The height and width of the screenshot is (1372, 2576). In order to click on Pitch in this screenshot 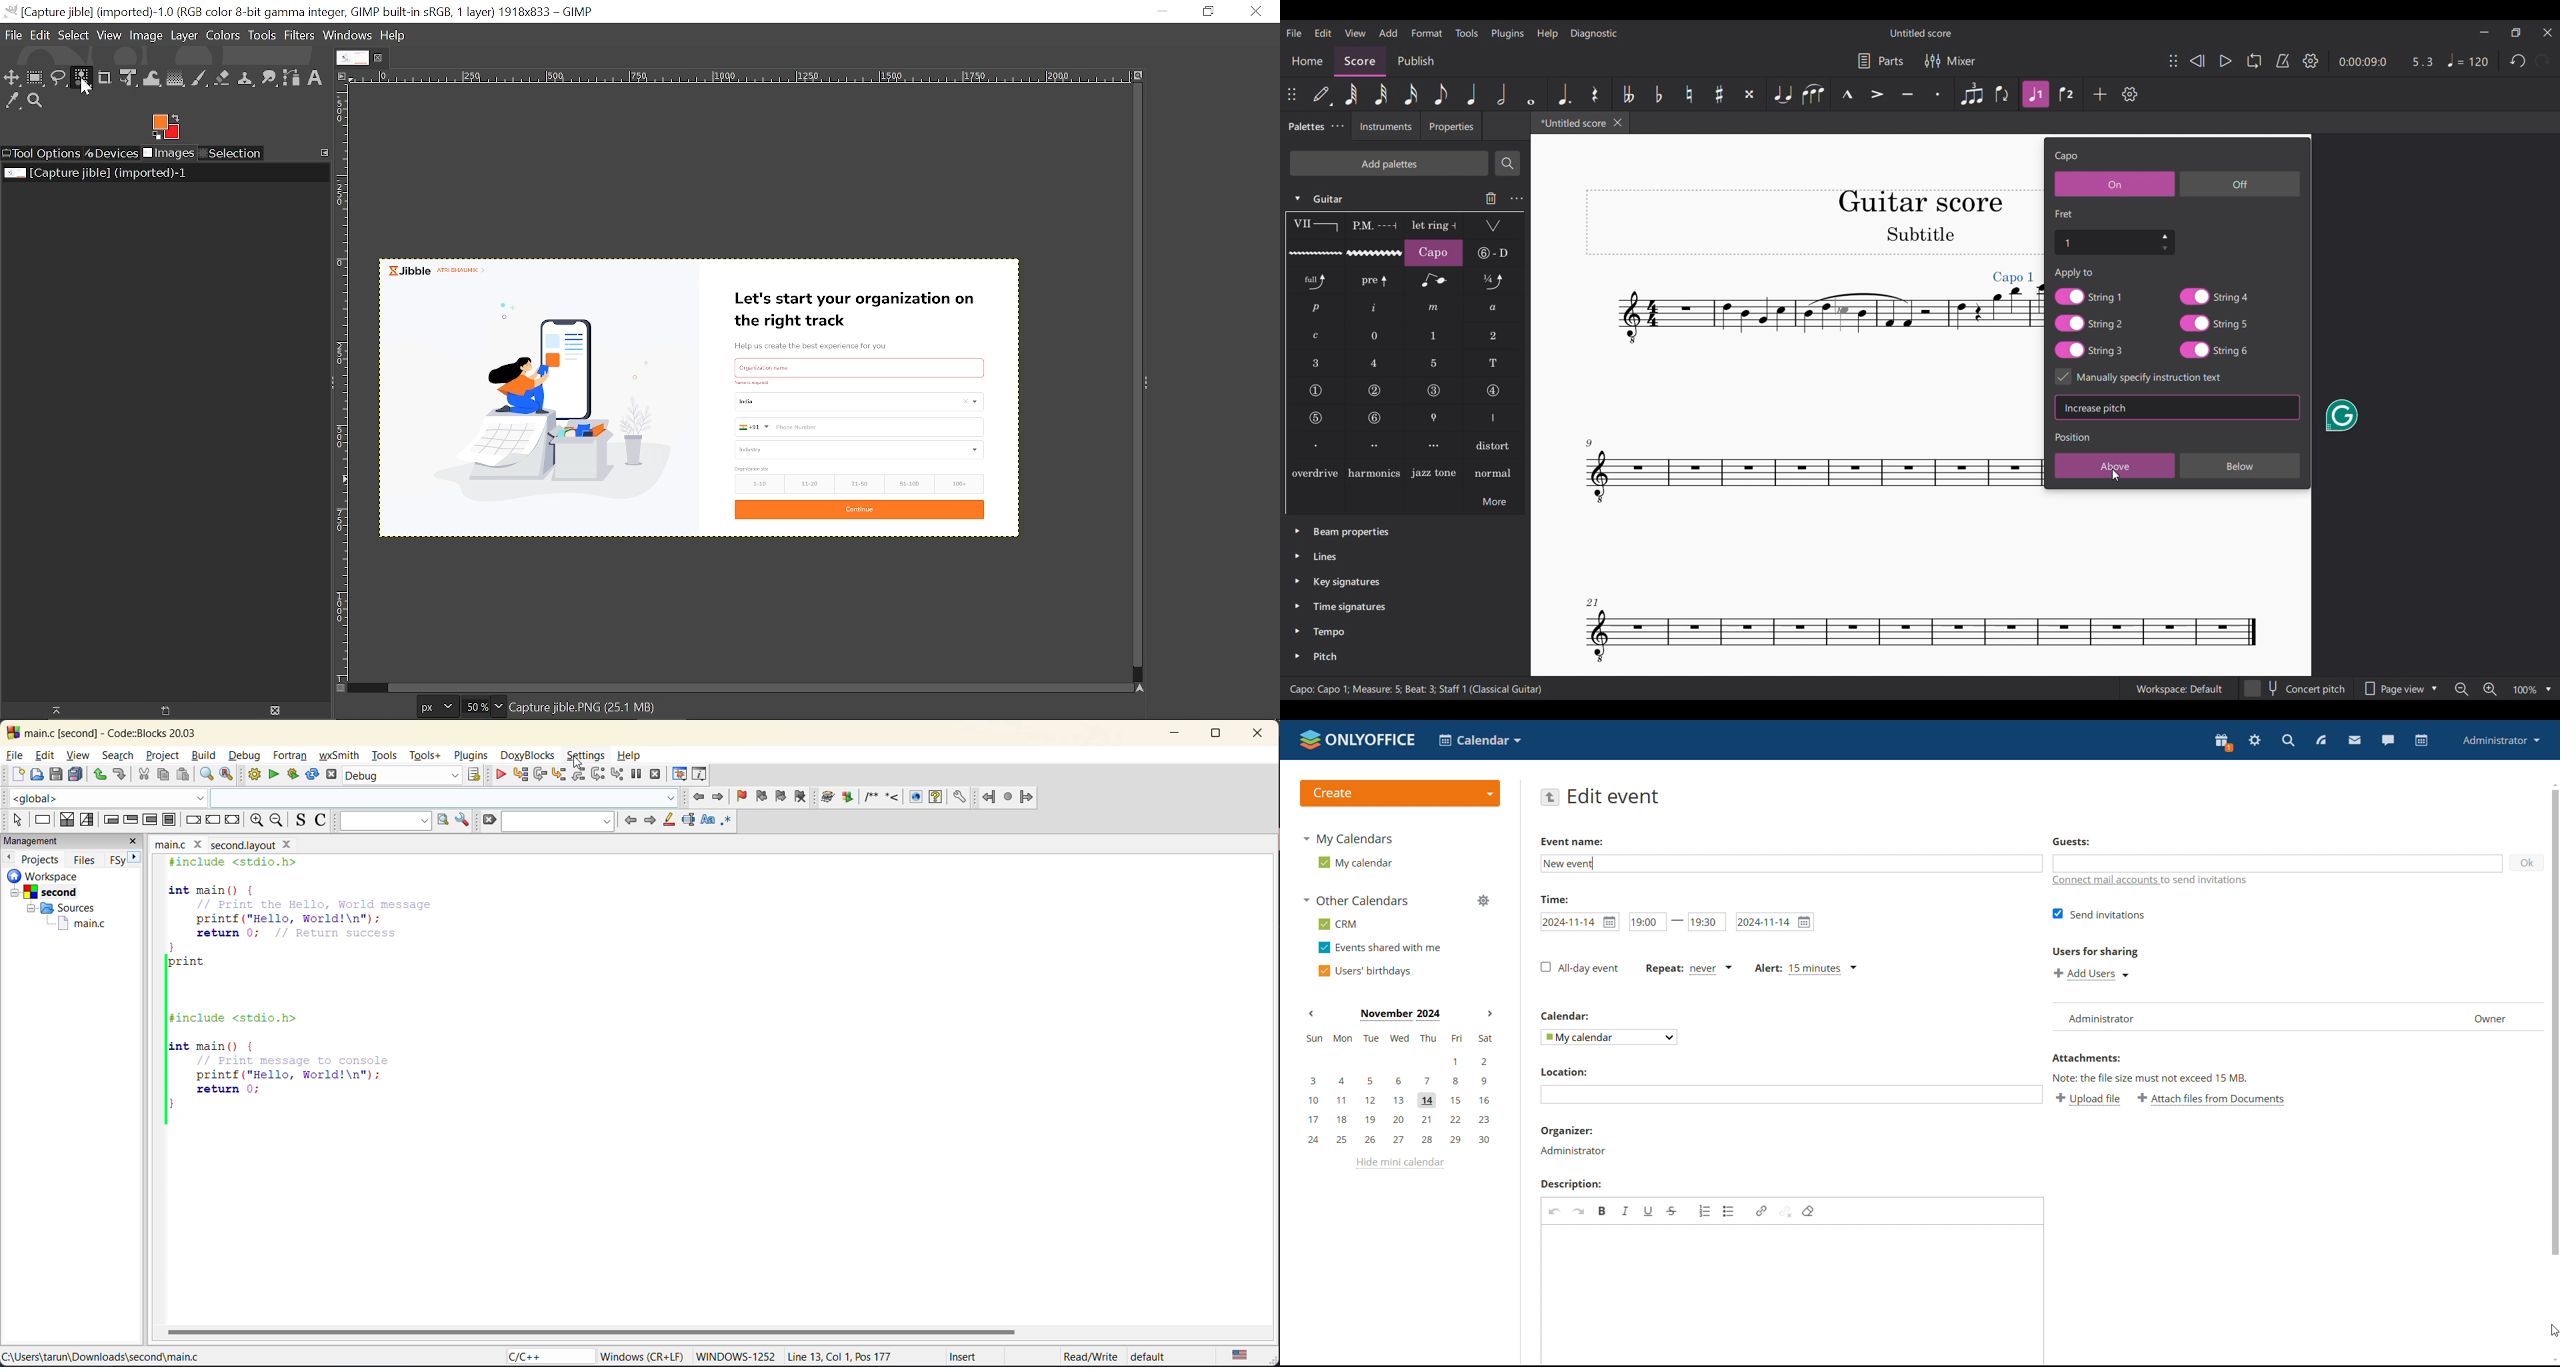, I will do `click(1324, 657)`.